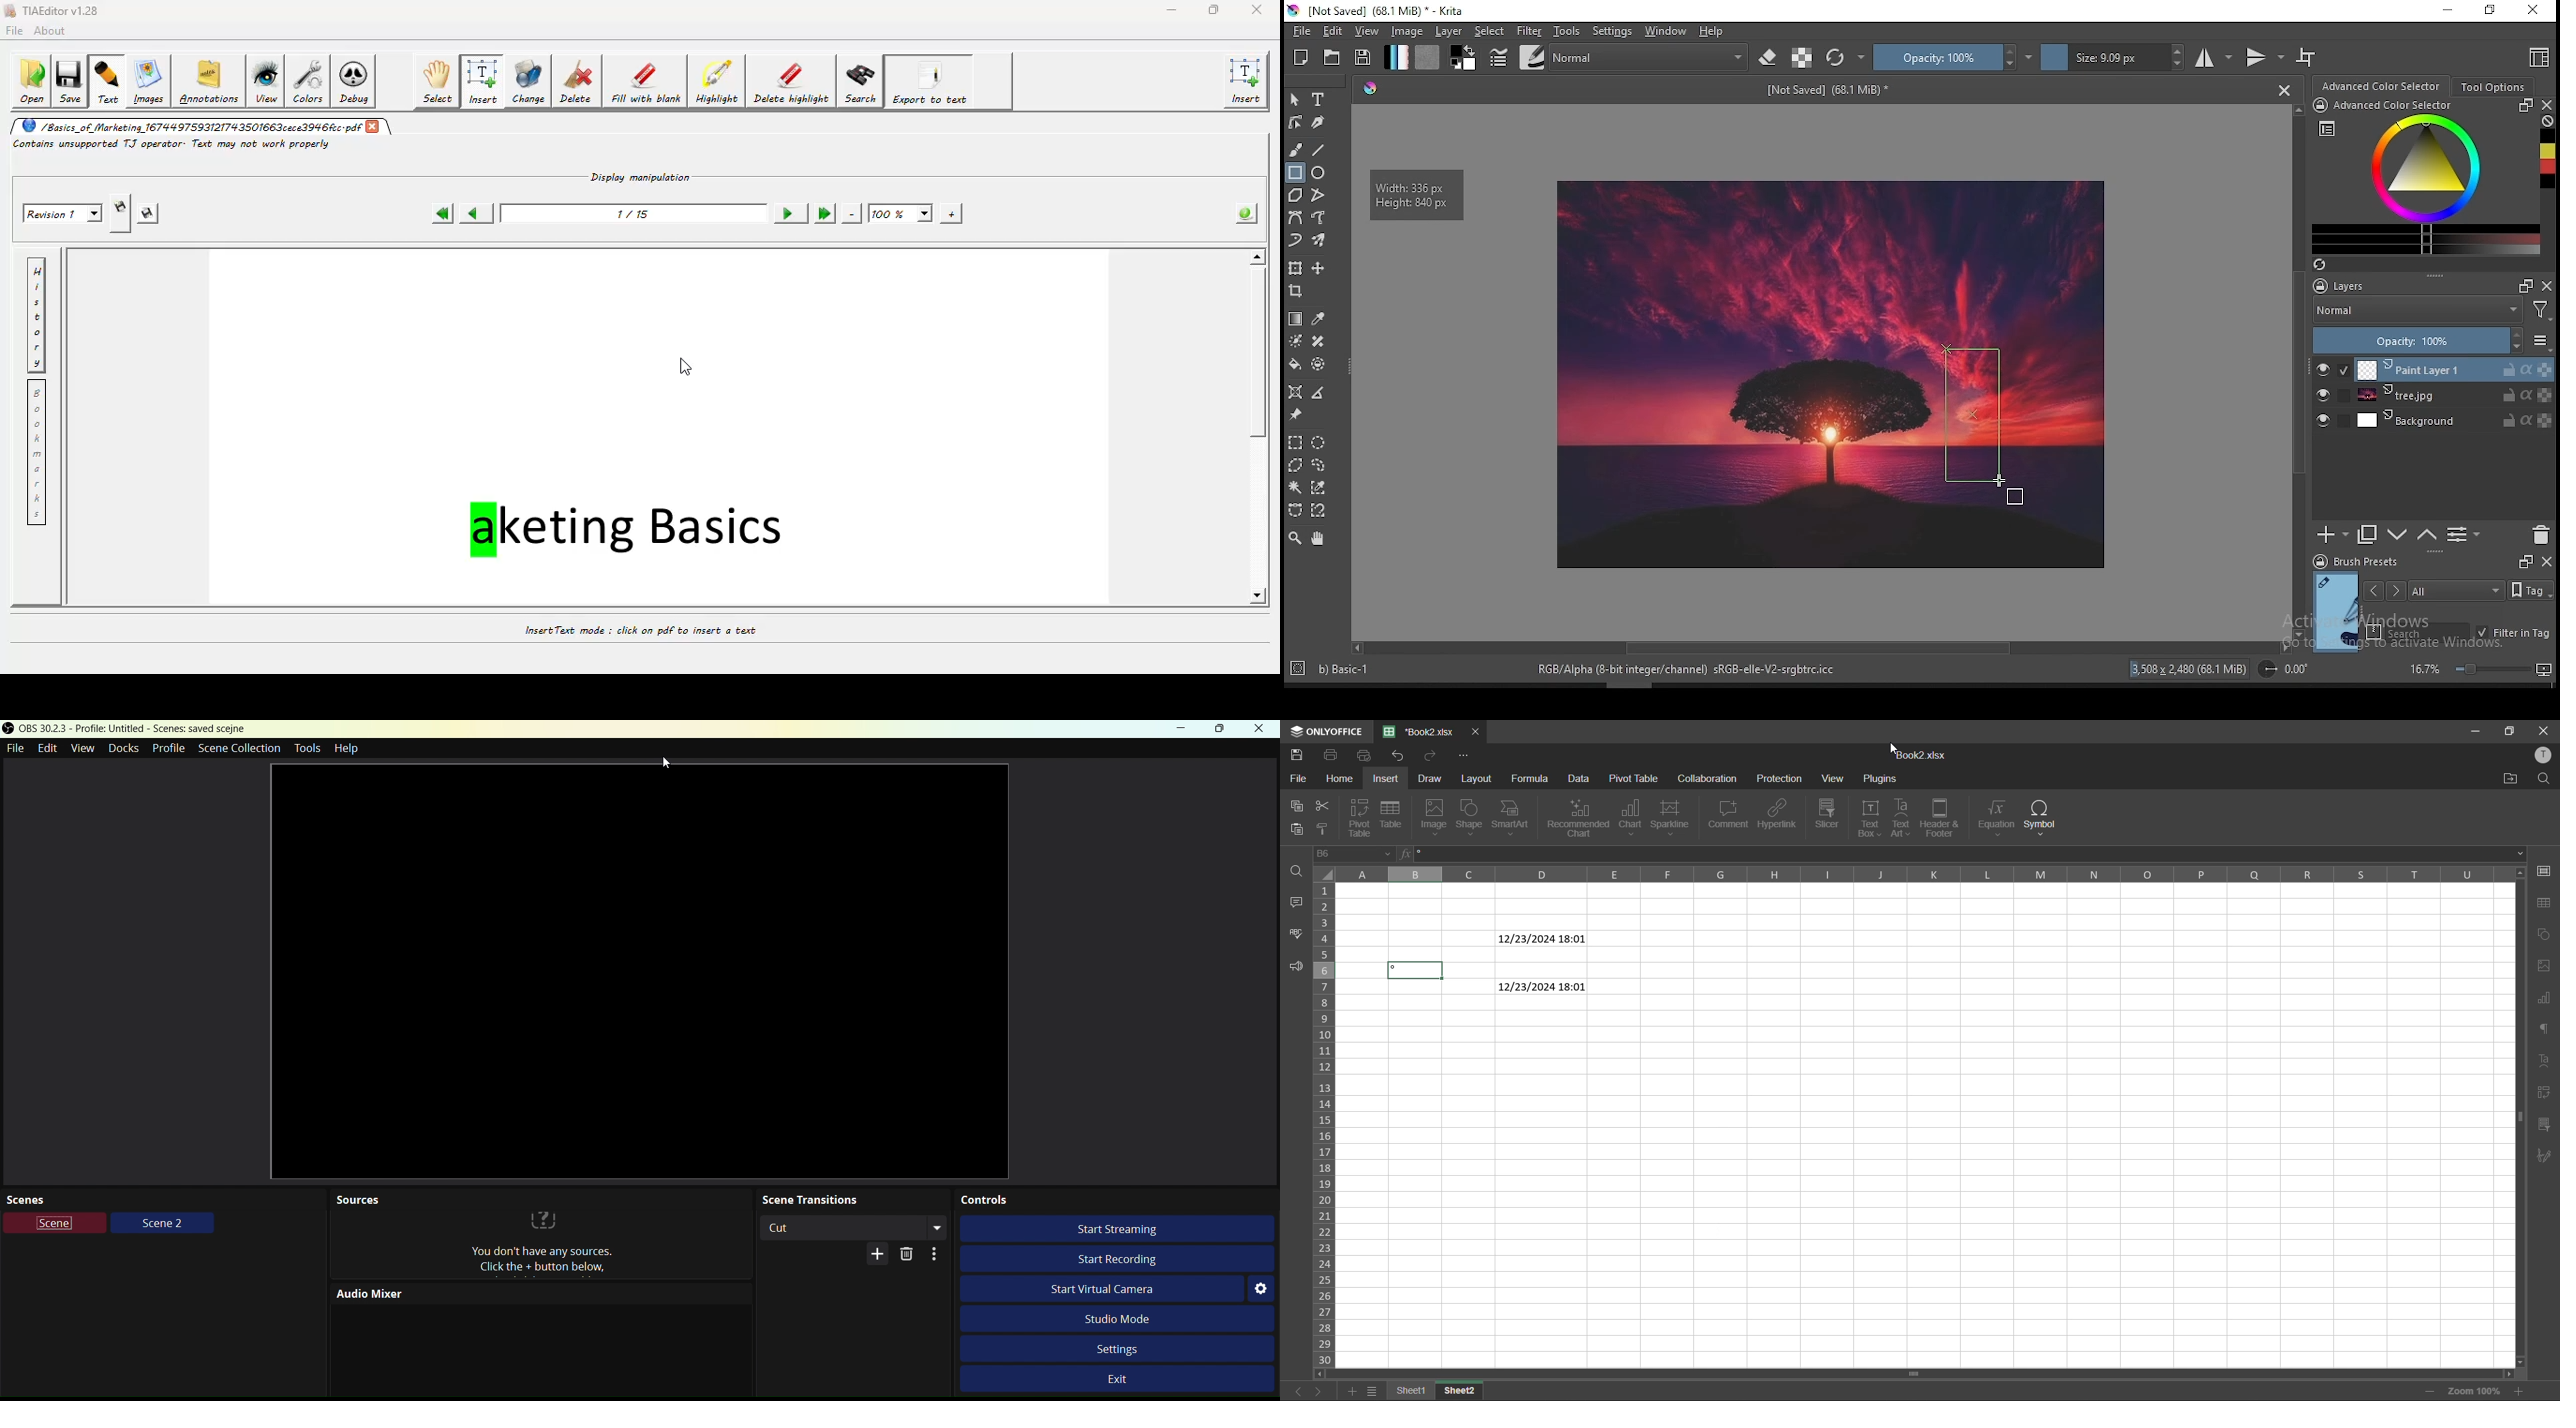  I want to click on file, so click(1296, 778).